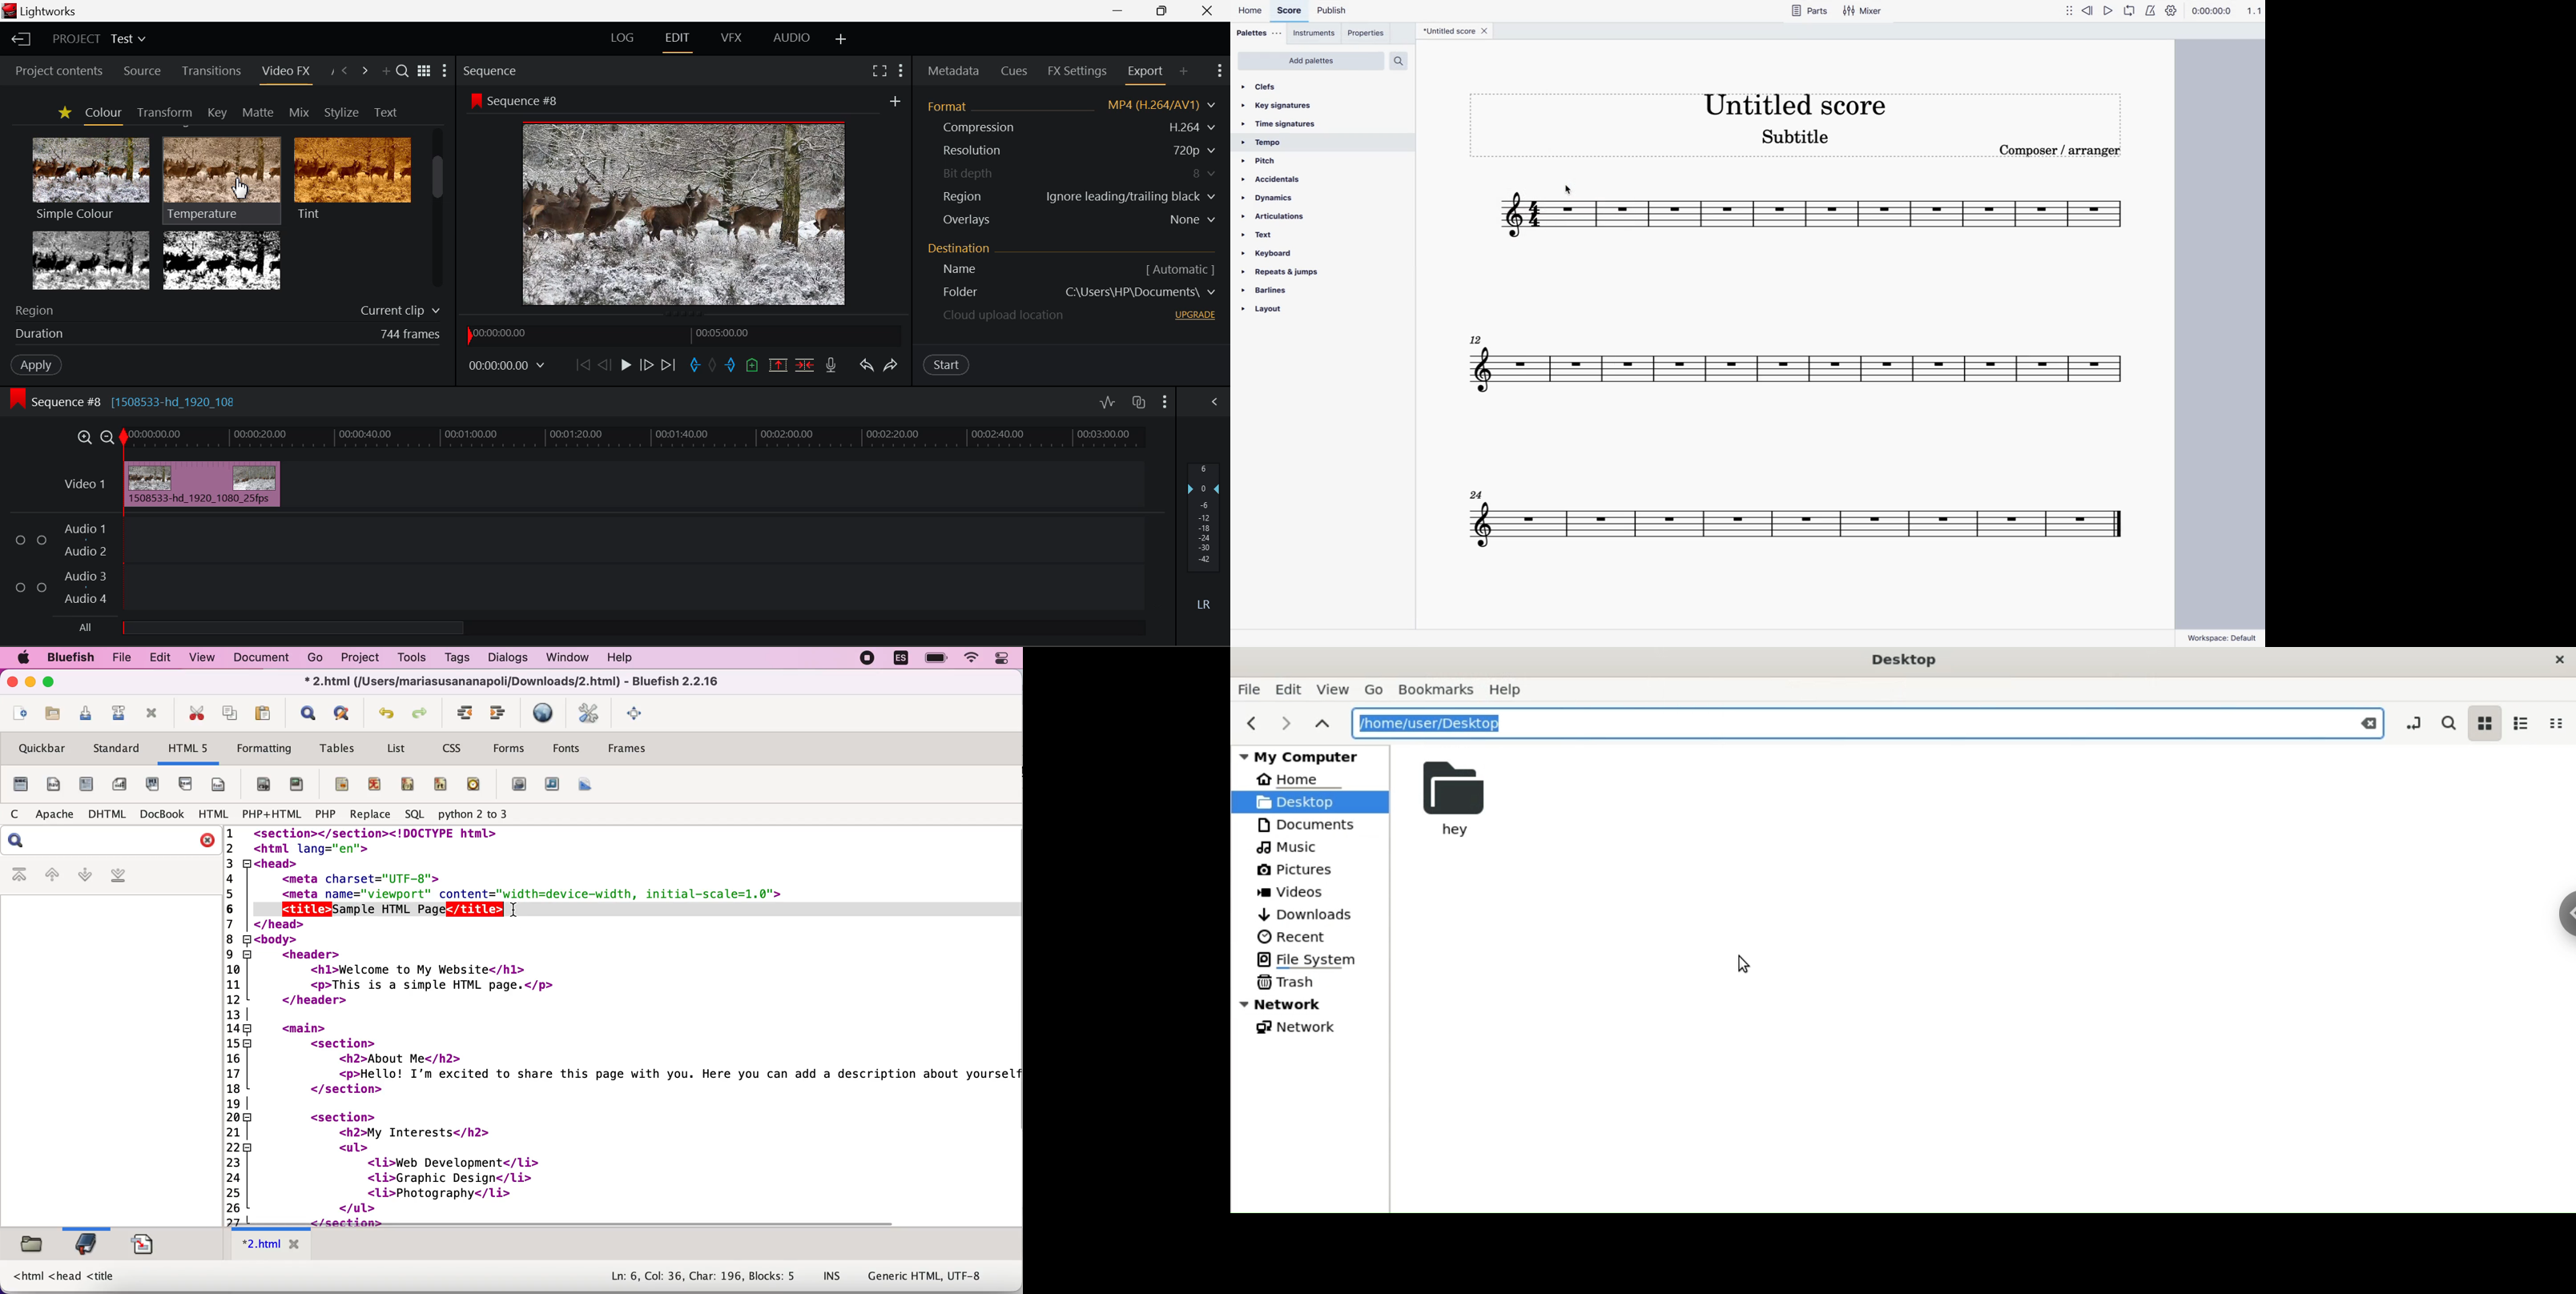 The height and width of the screenshot is (1316, 2576). Describe the element at coordinates (1162, 10) in the screenshot. I see `Minimize` at that location.